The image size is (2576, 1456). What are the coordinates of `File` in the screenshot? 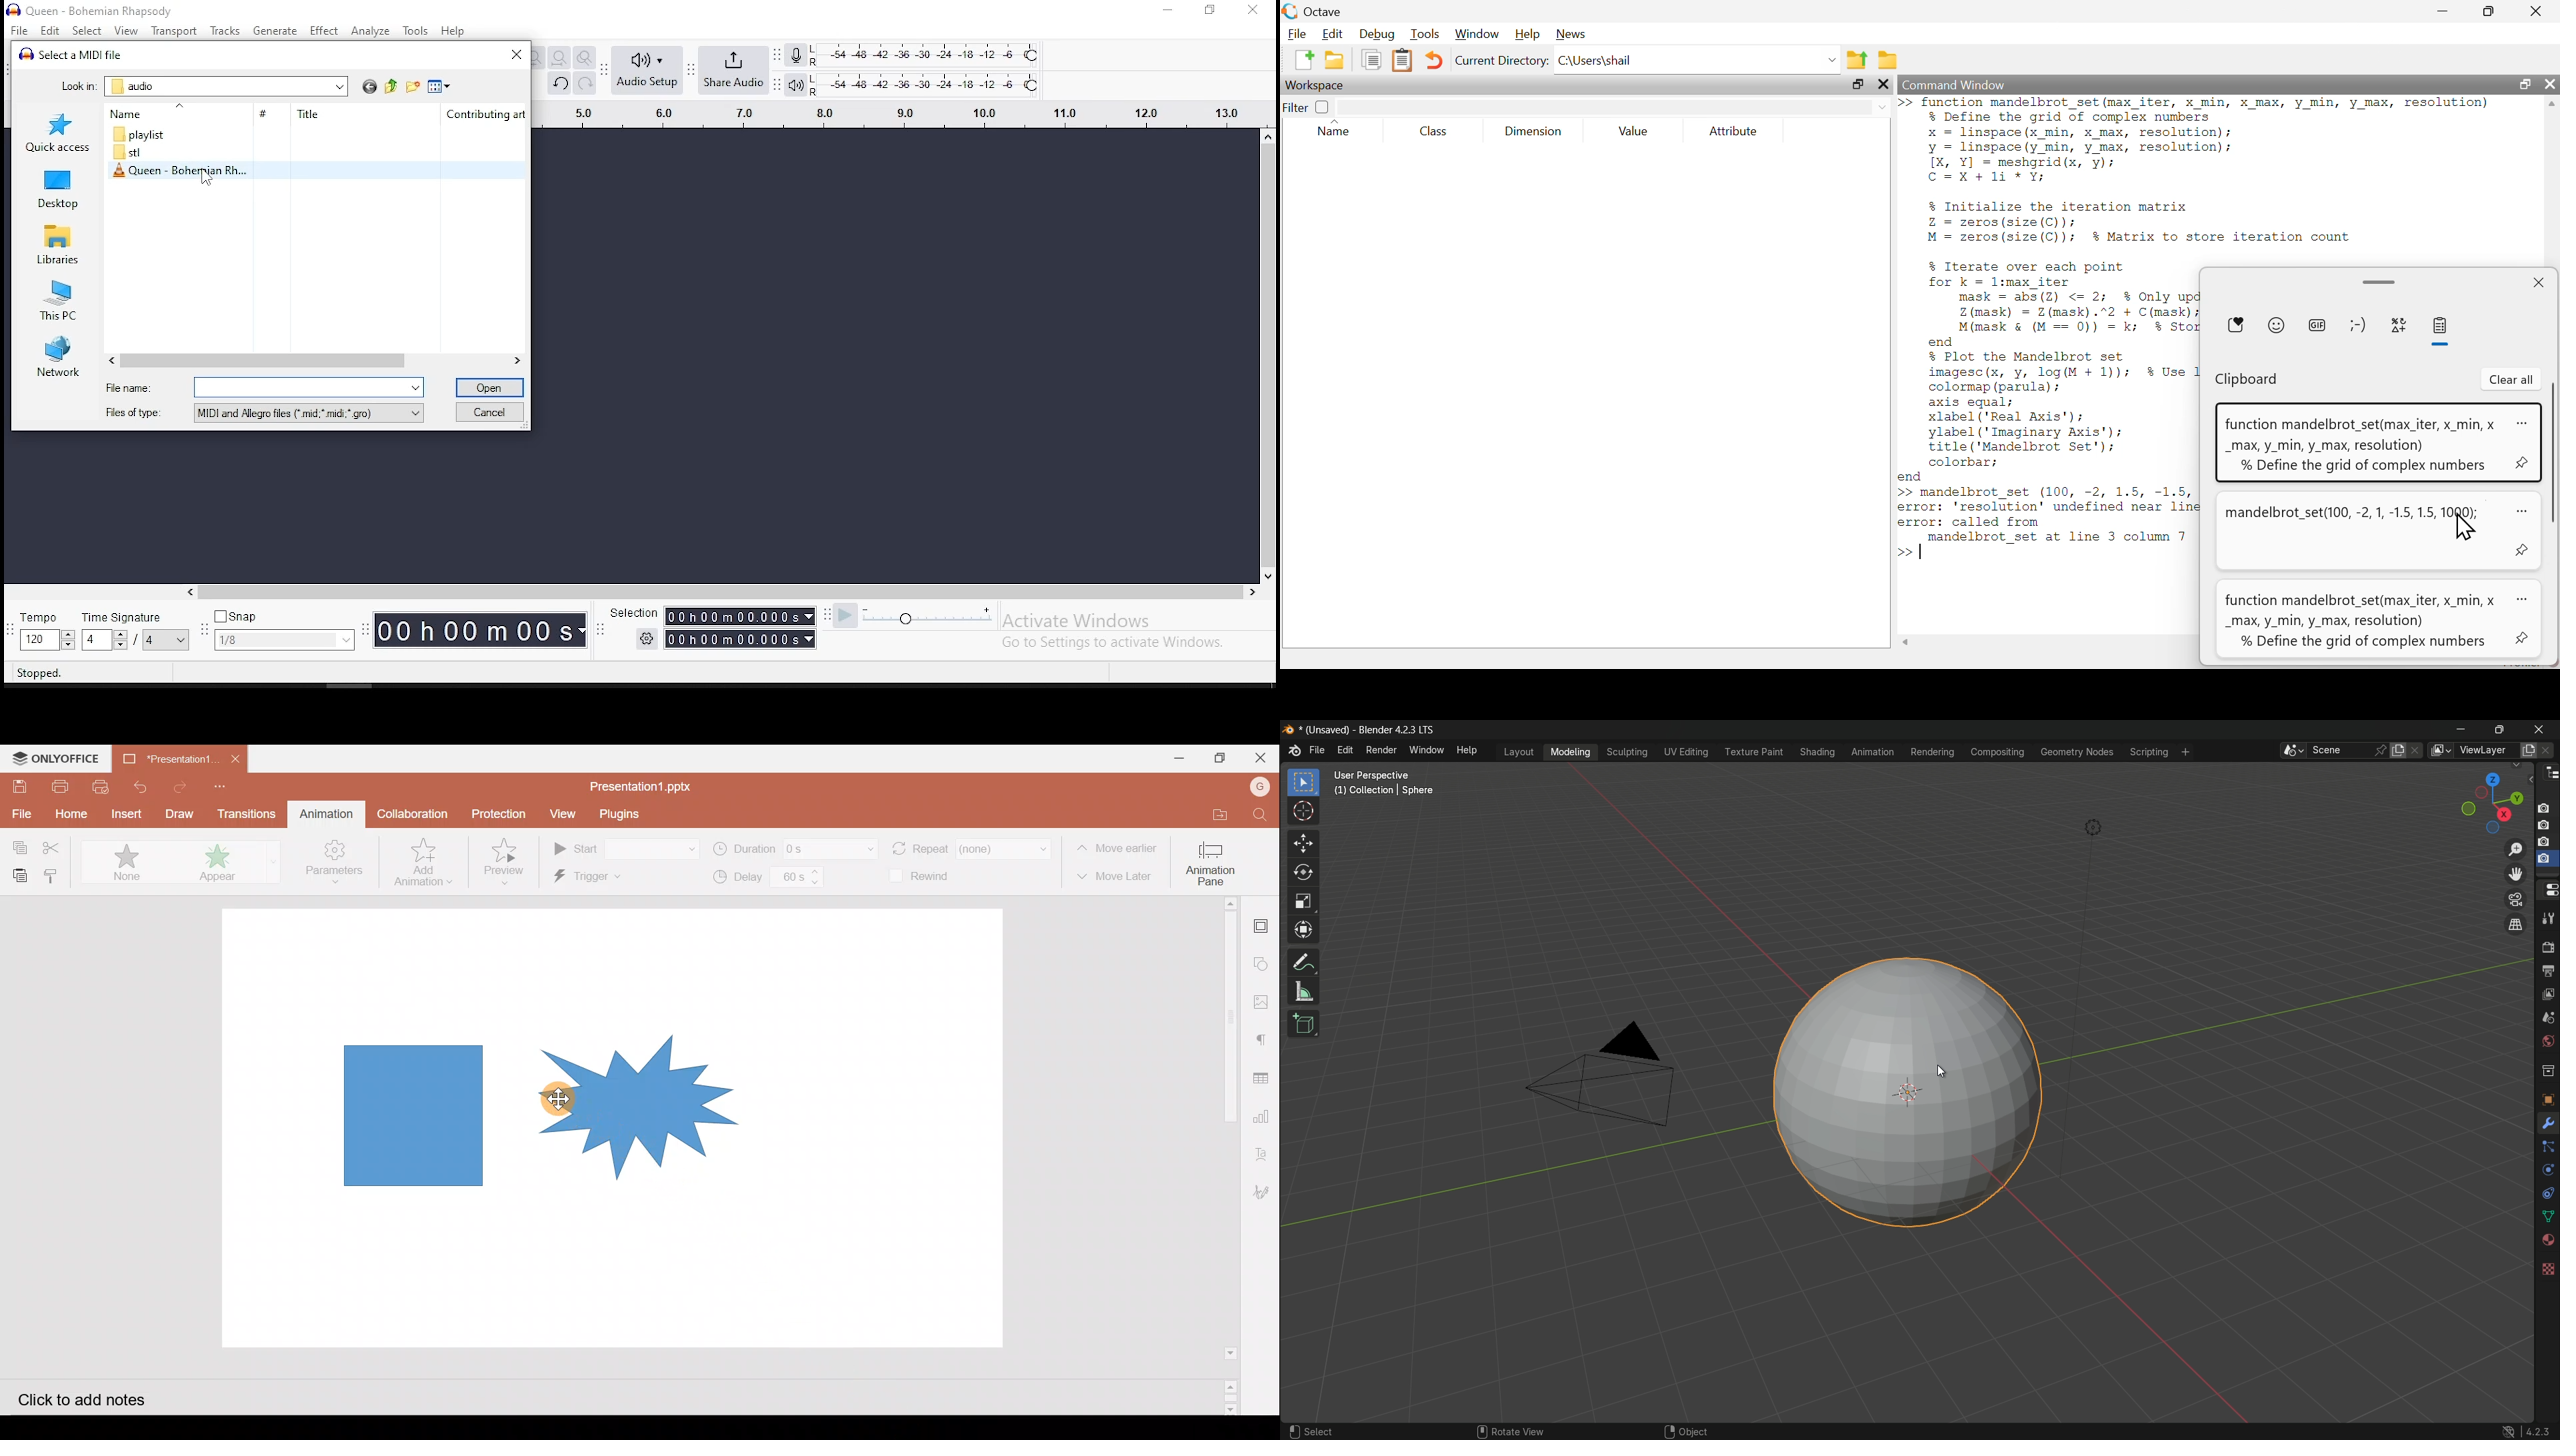 It's located at (19, 813).